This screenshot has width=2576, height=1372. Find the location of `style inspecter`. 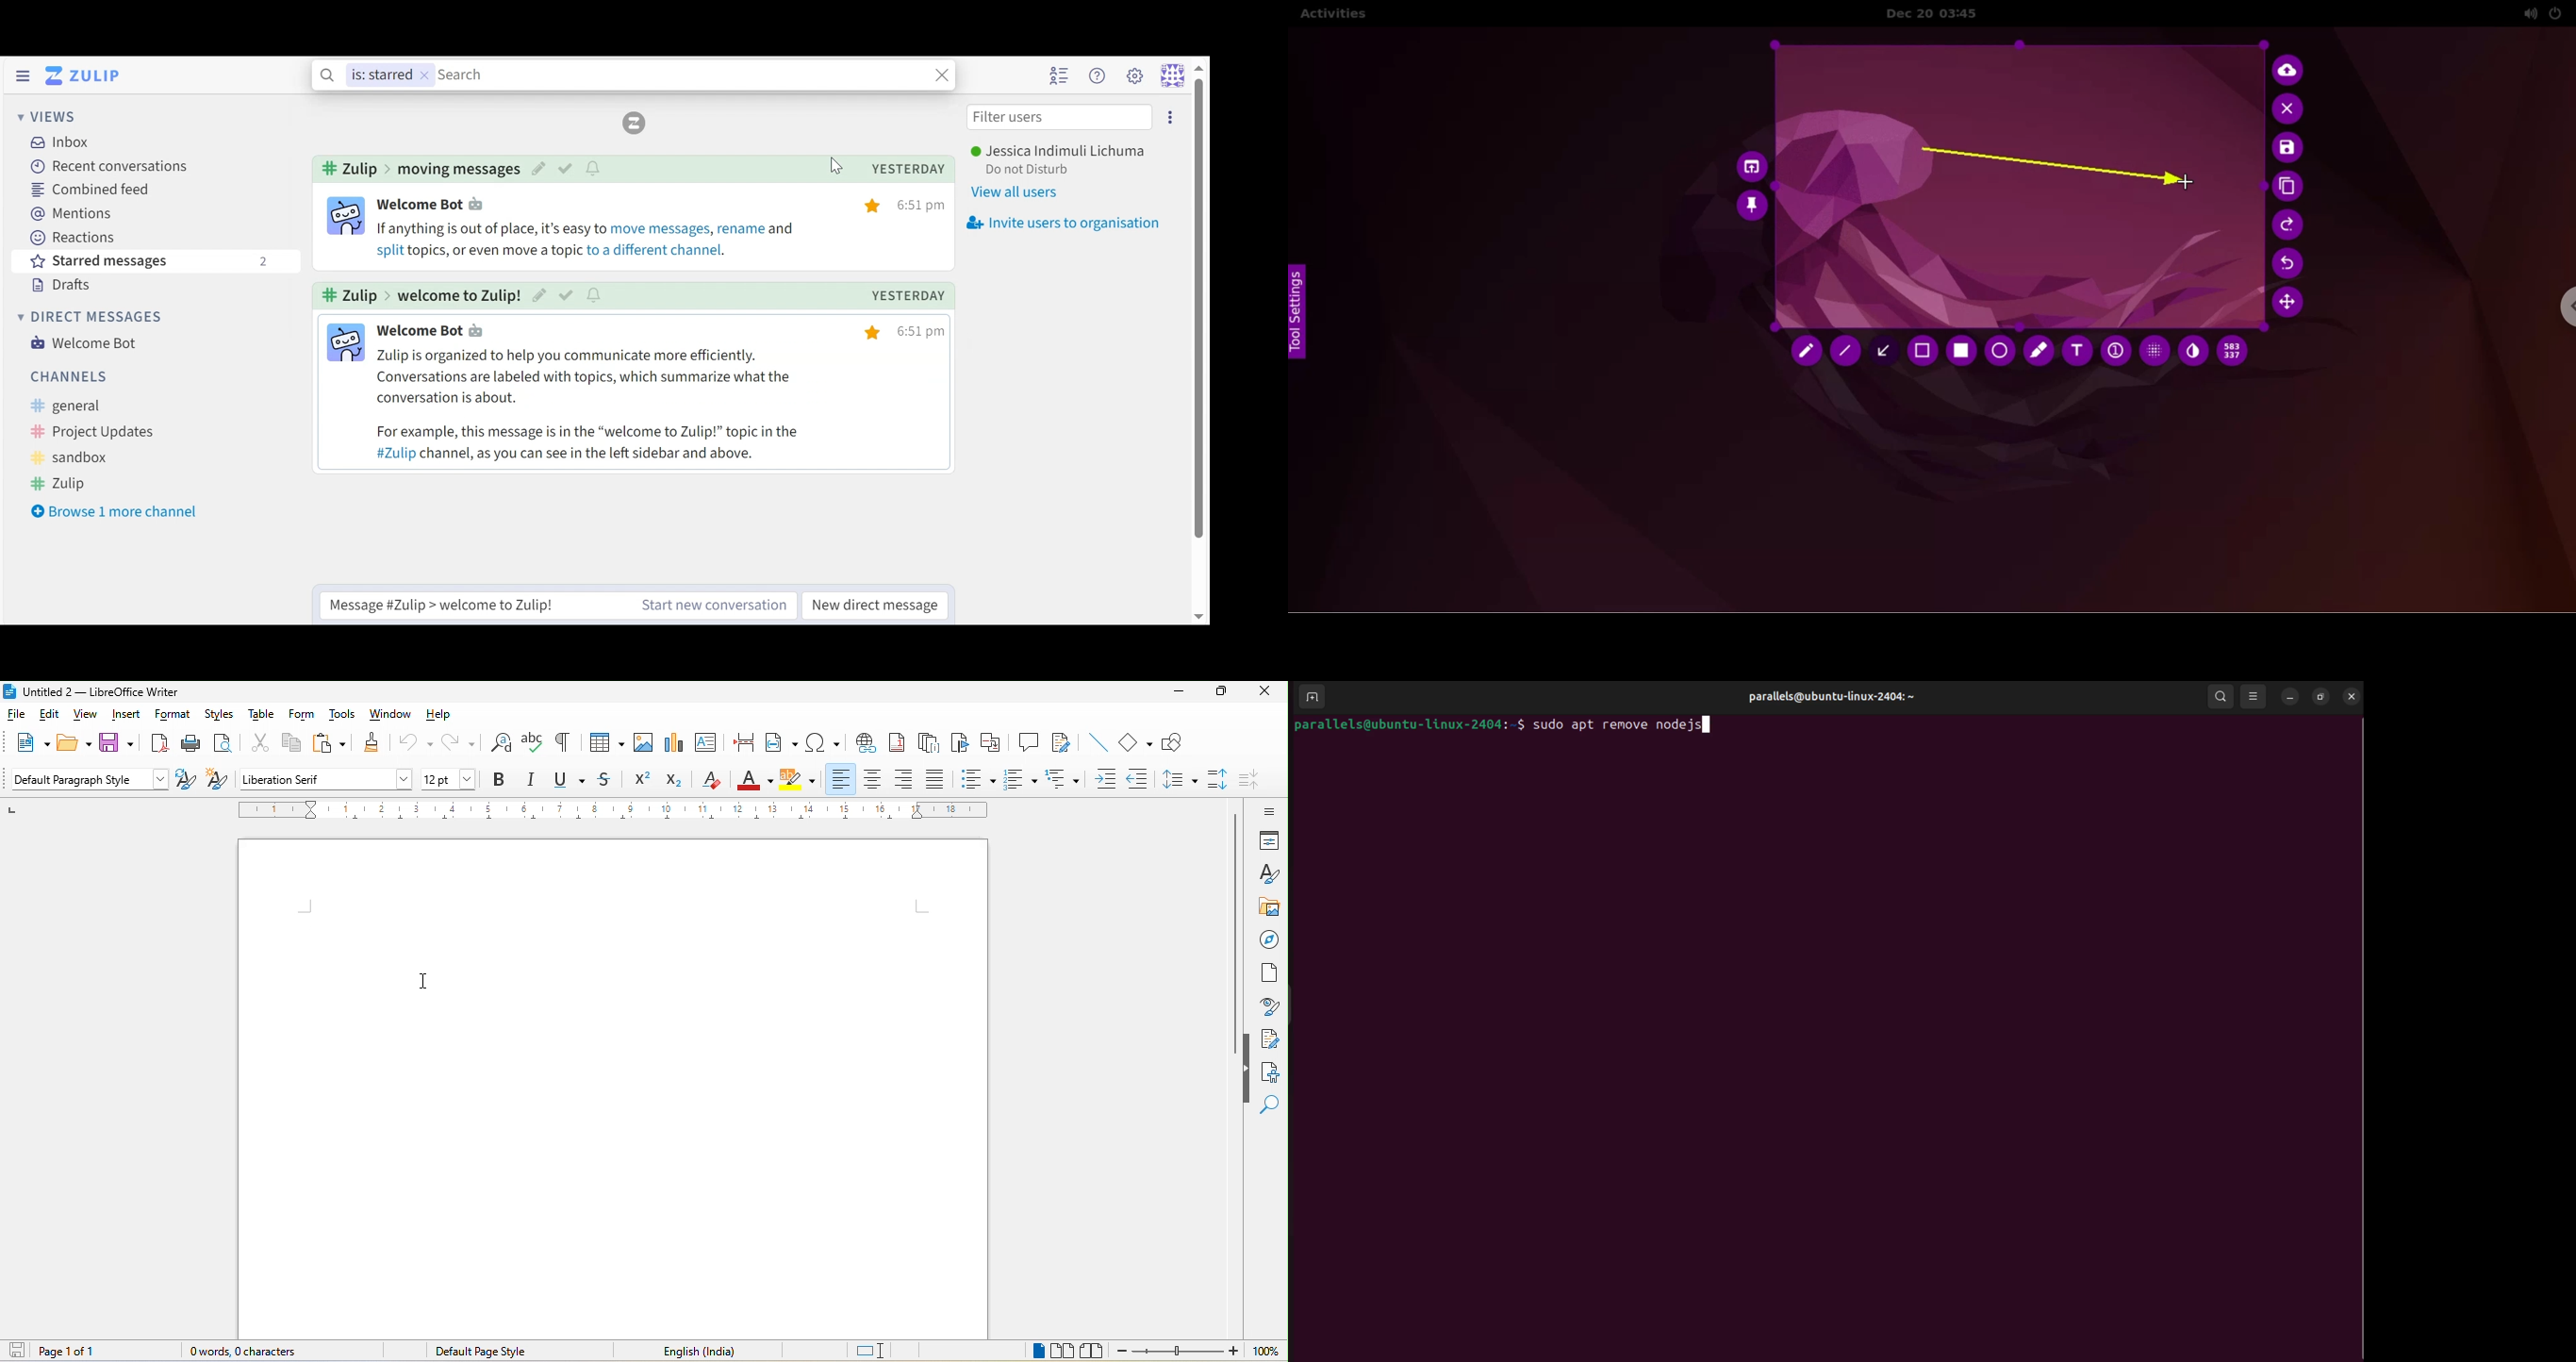

style inspecter is located at coordinates (1269, 1008).